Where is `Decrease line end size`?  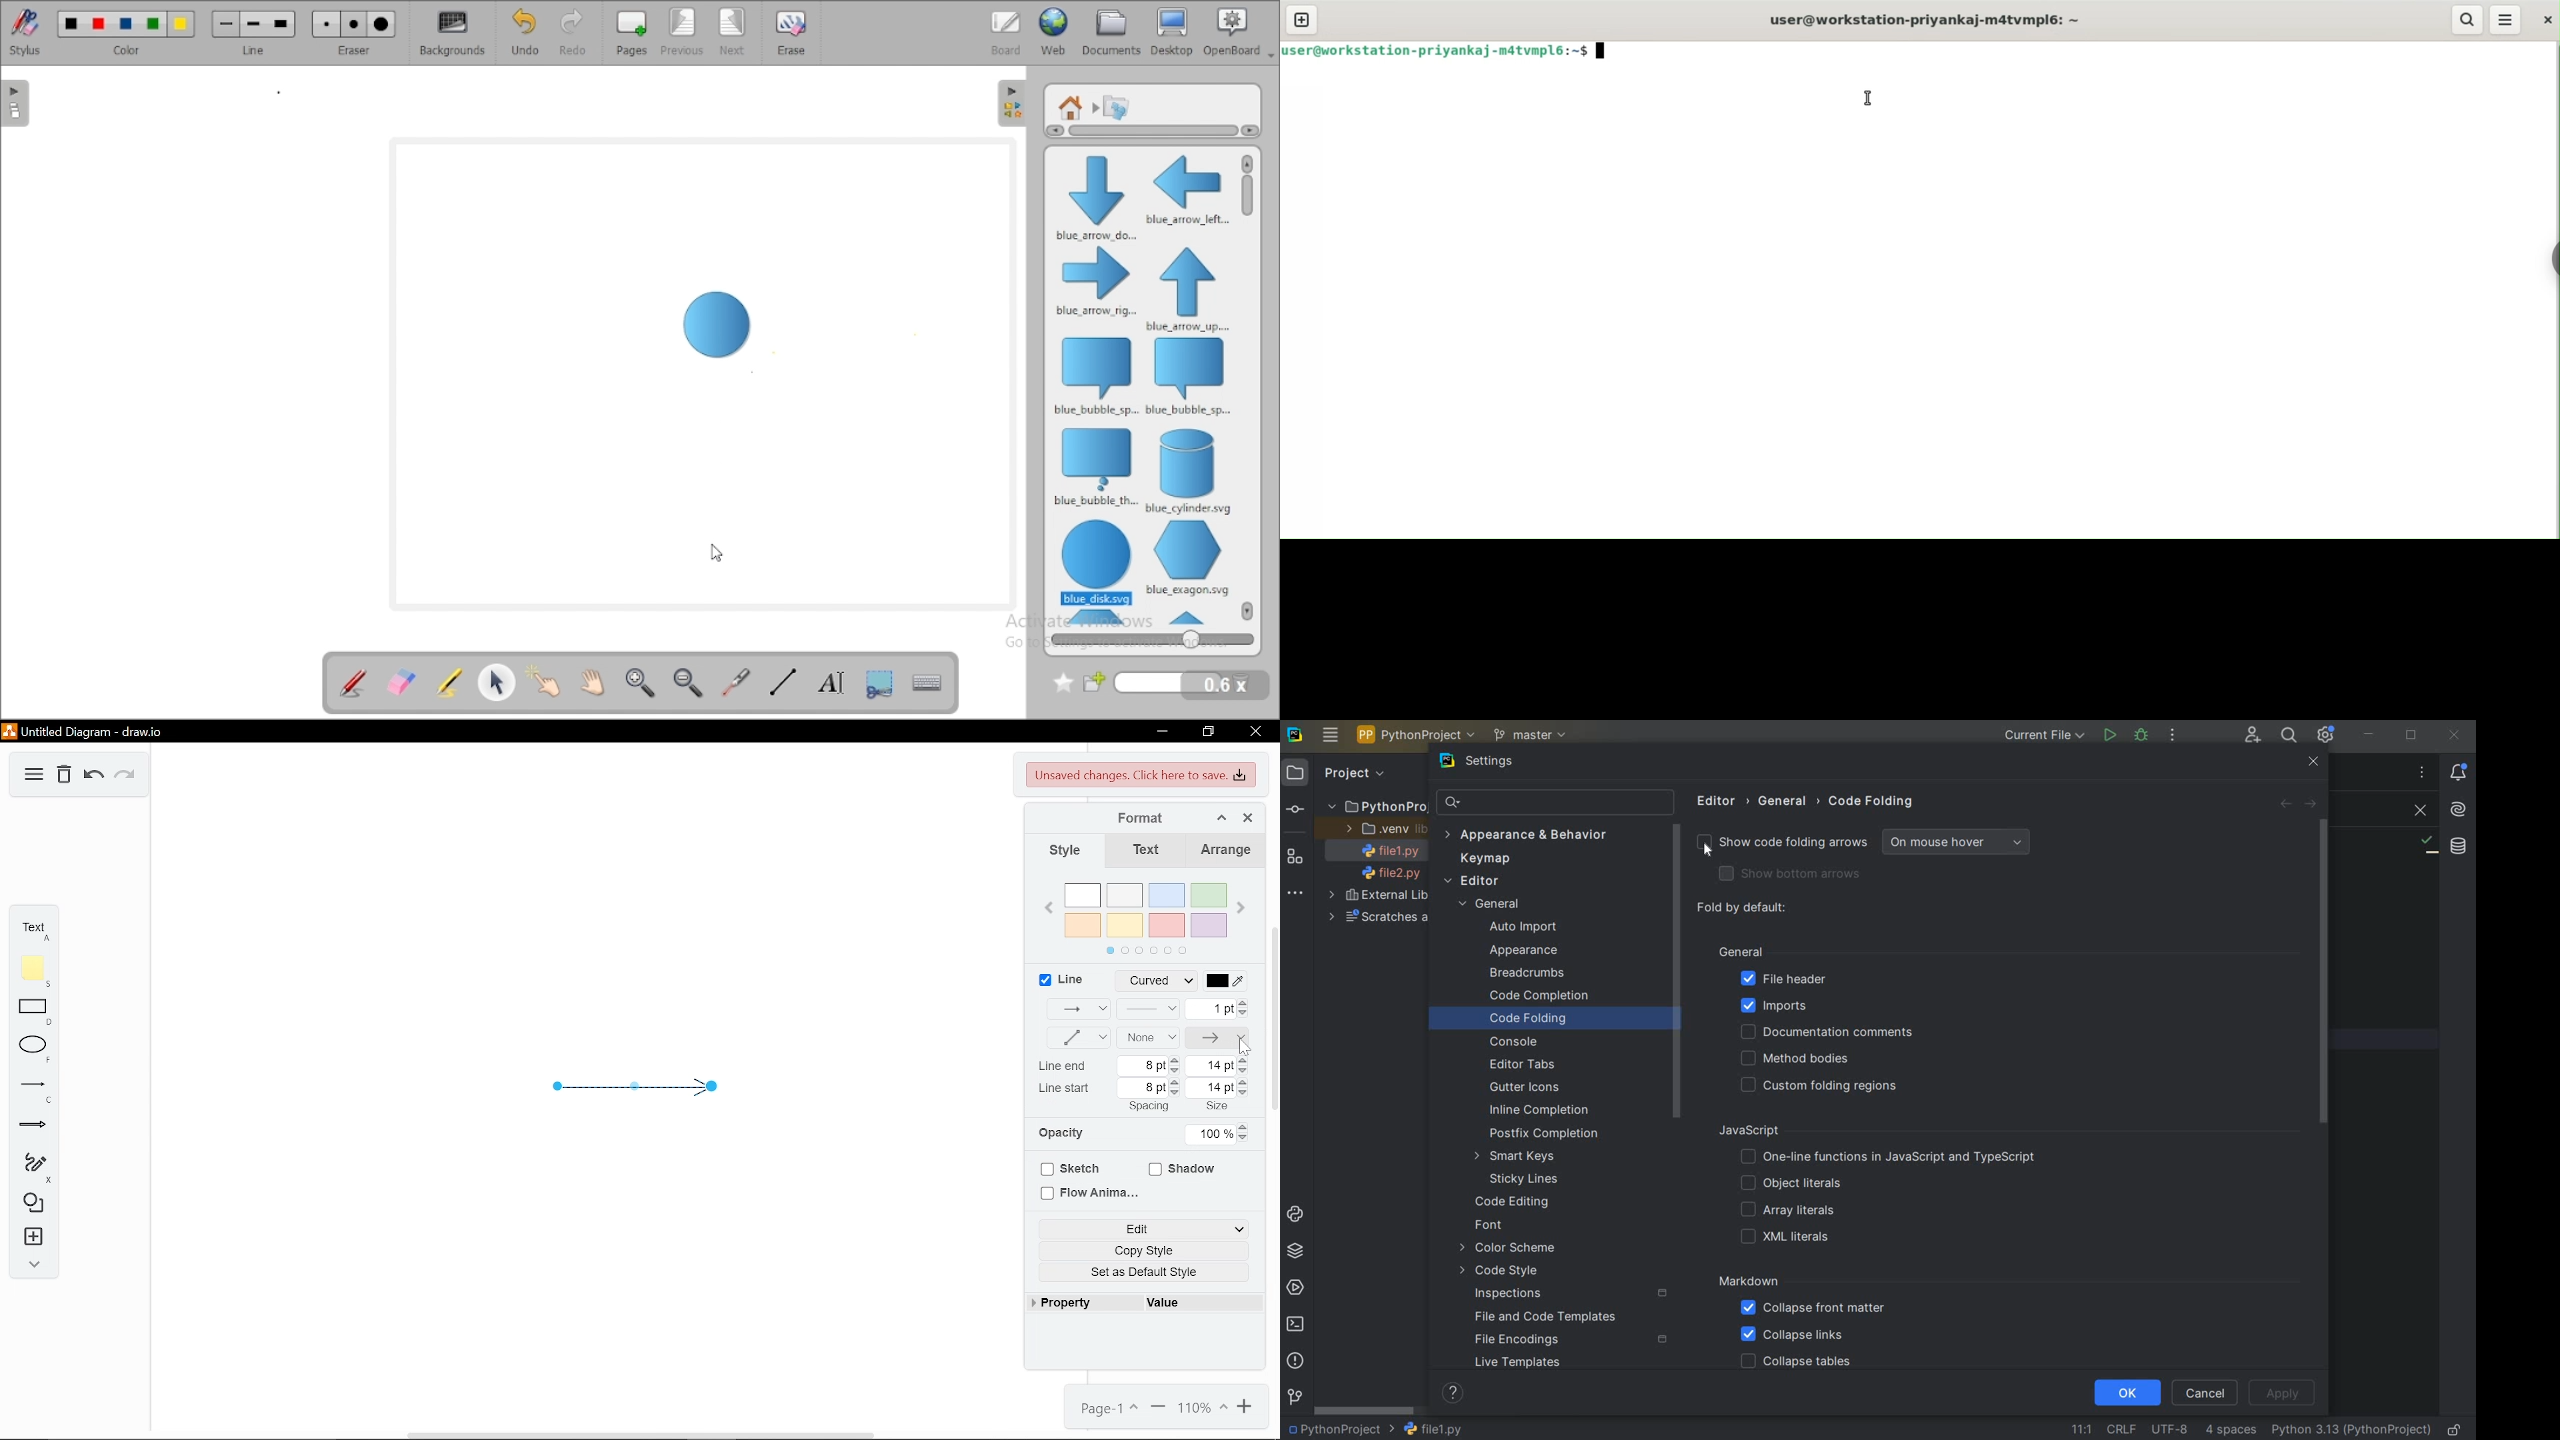 Decrease line end size is located at coordinates (1245, 1070).